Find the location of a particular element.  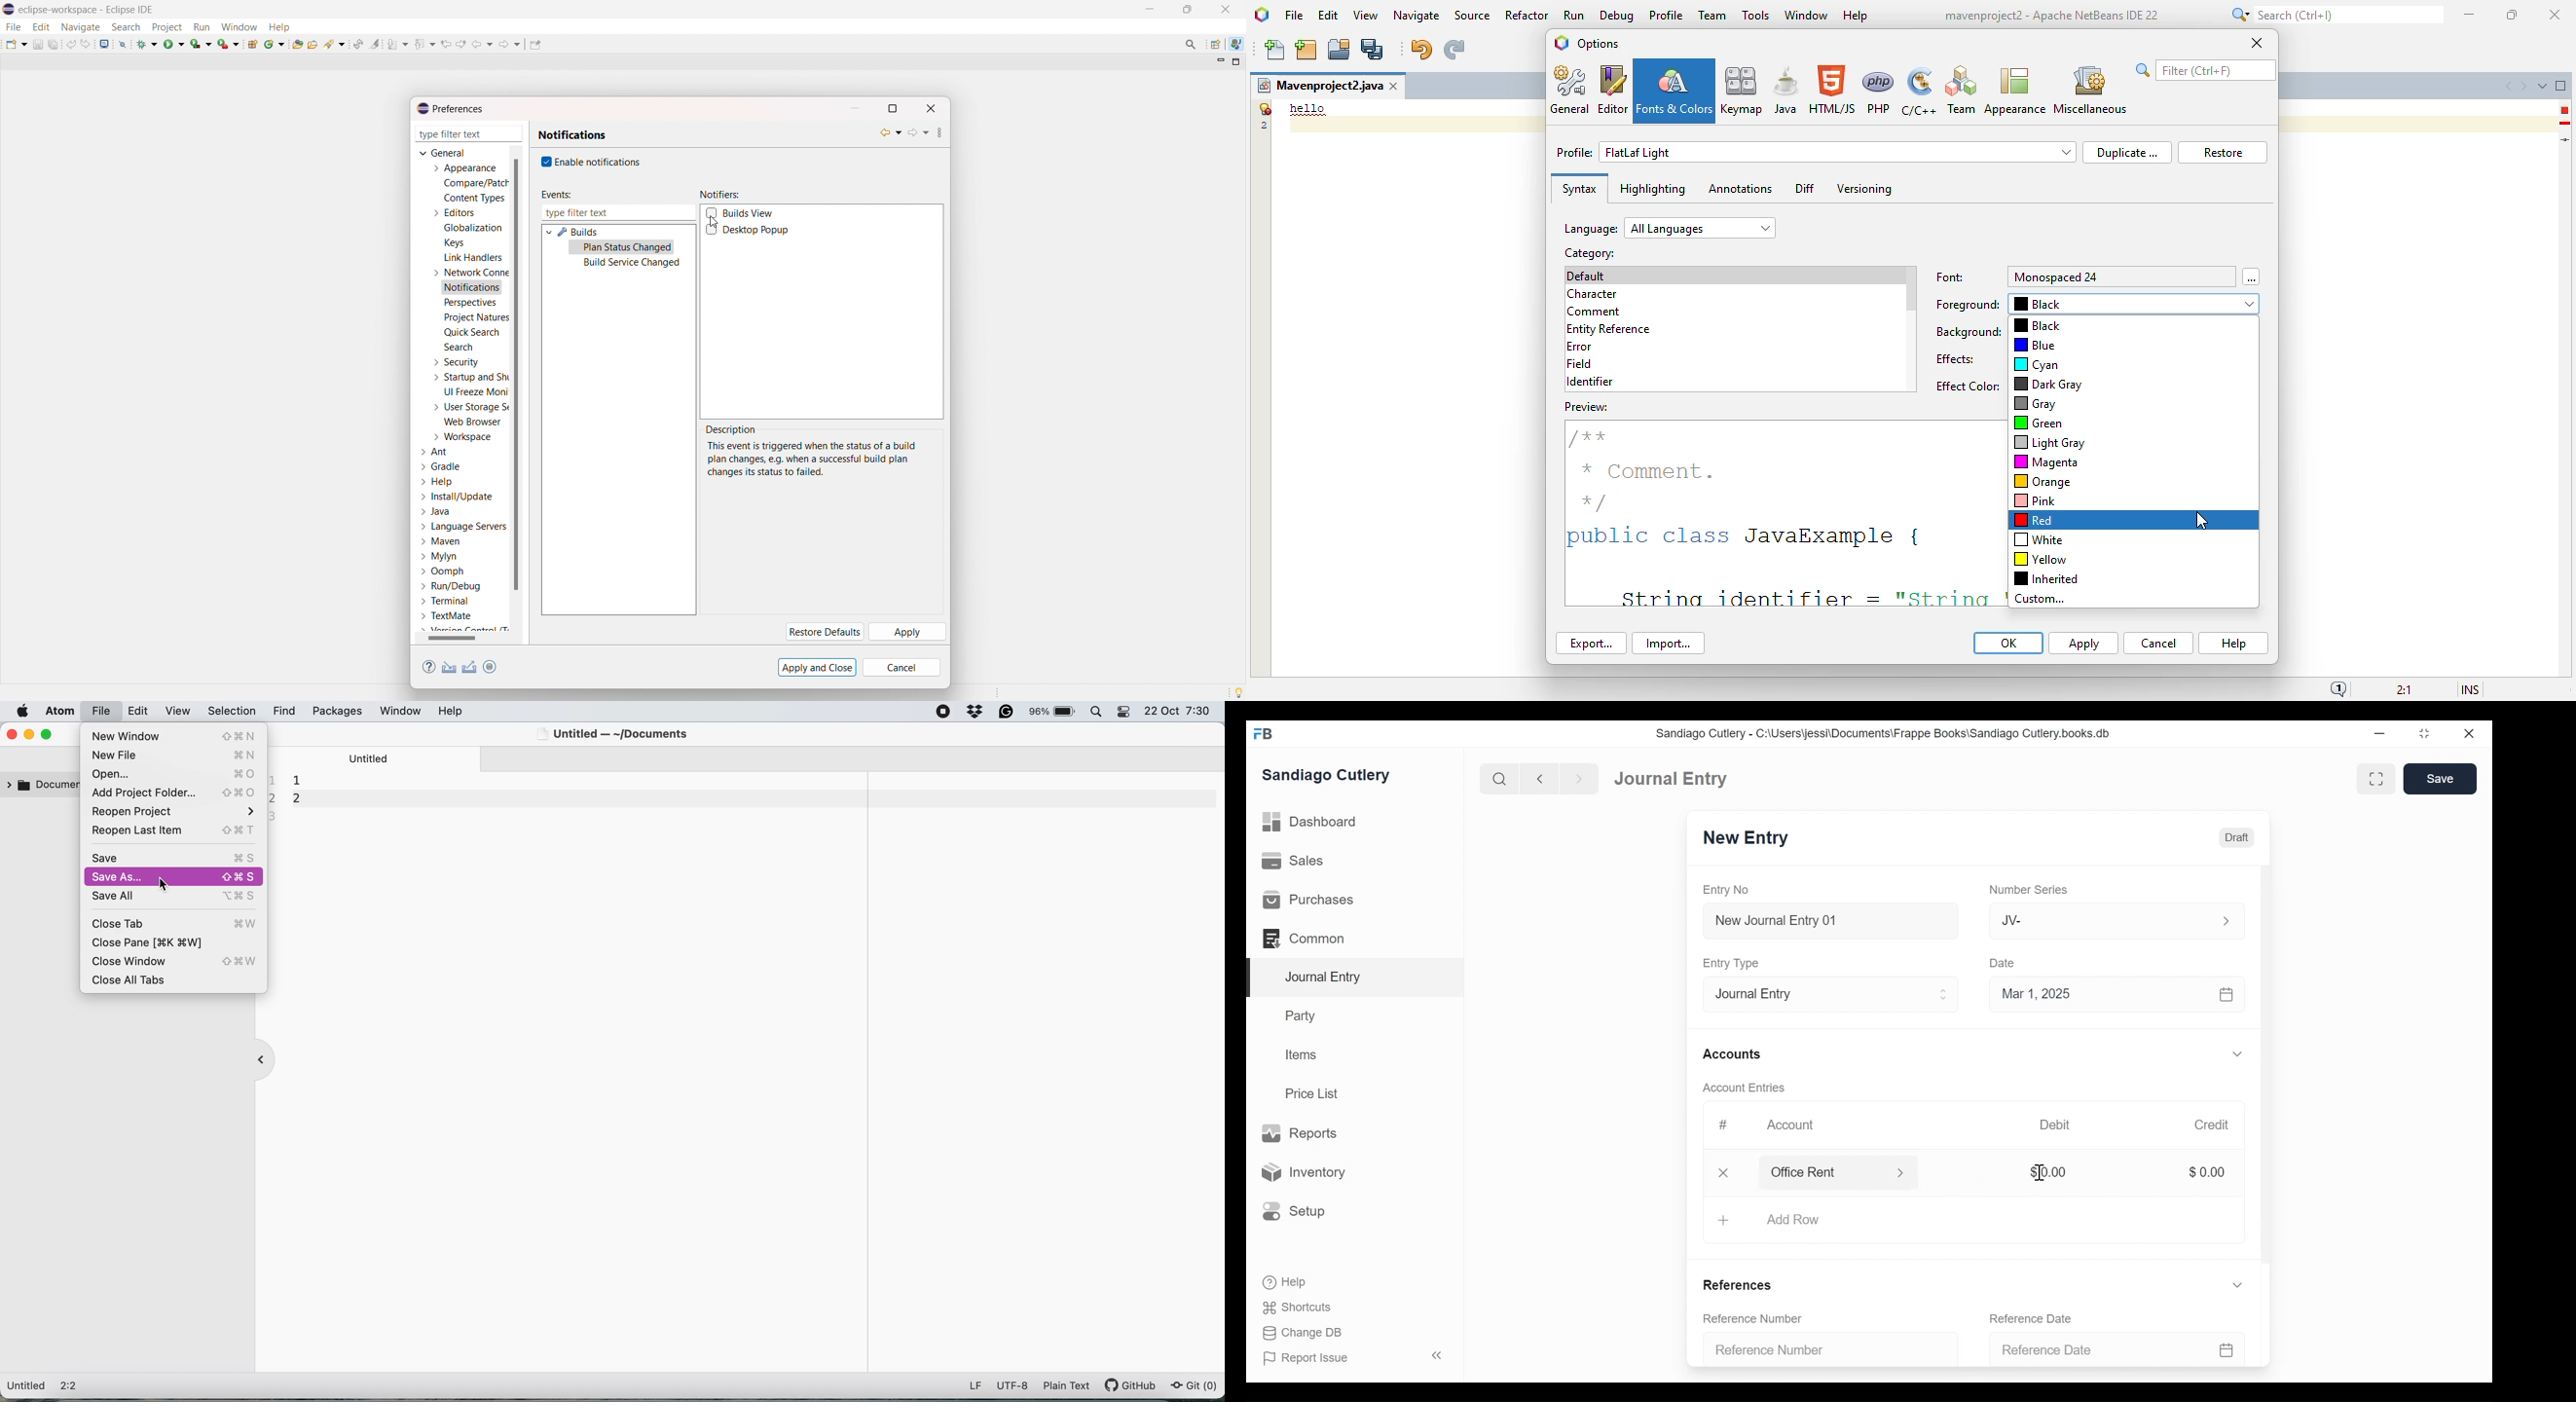

FrappeBooks logo is located at coordinates (1262, 733).